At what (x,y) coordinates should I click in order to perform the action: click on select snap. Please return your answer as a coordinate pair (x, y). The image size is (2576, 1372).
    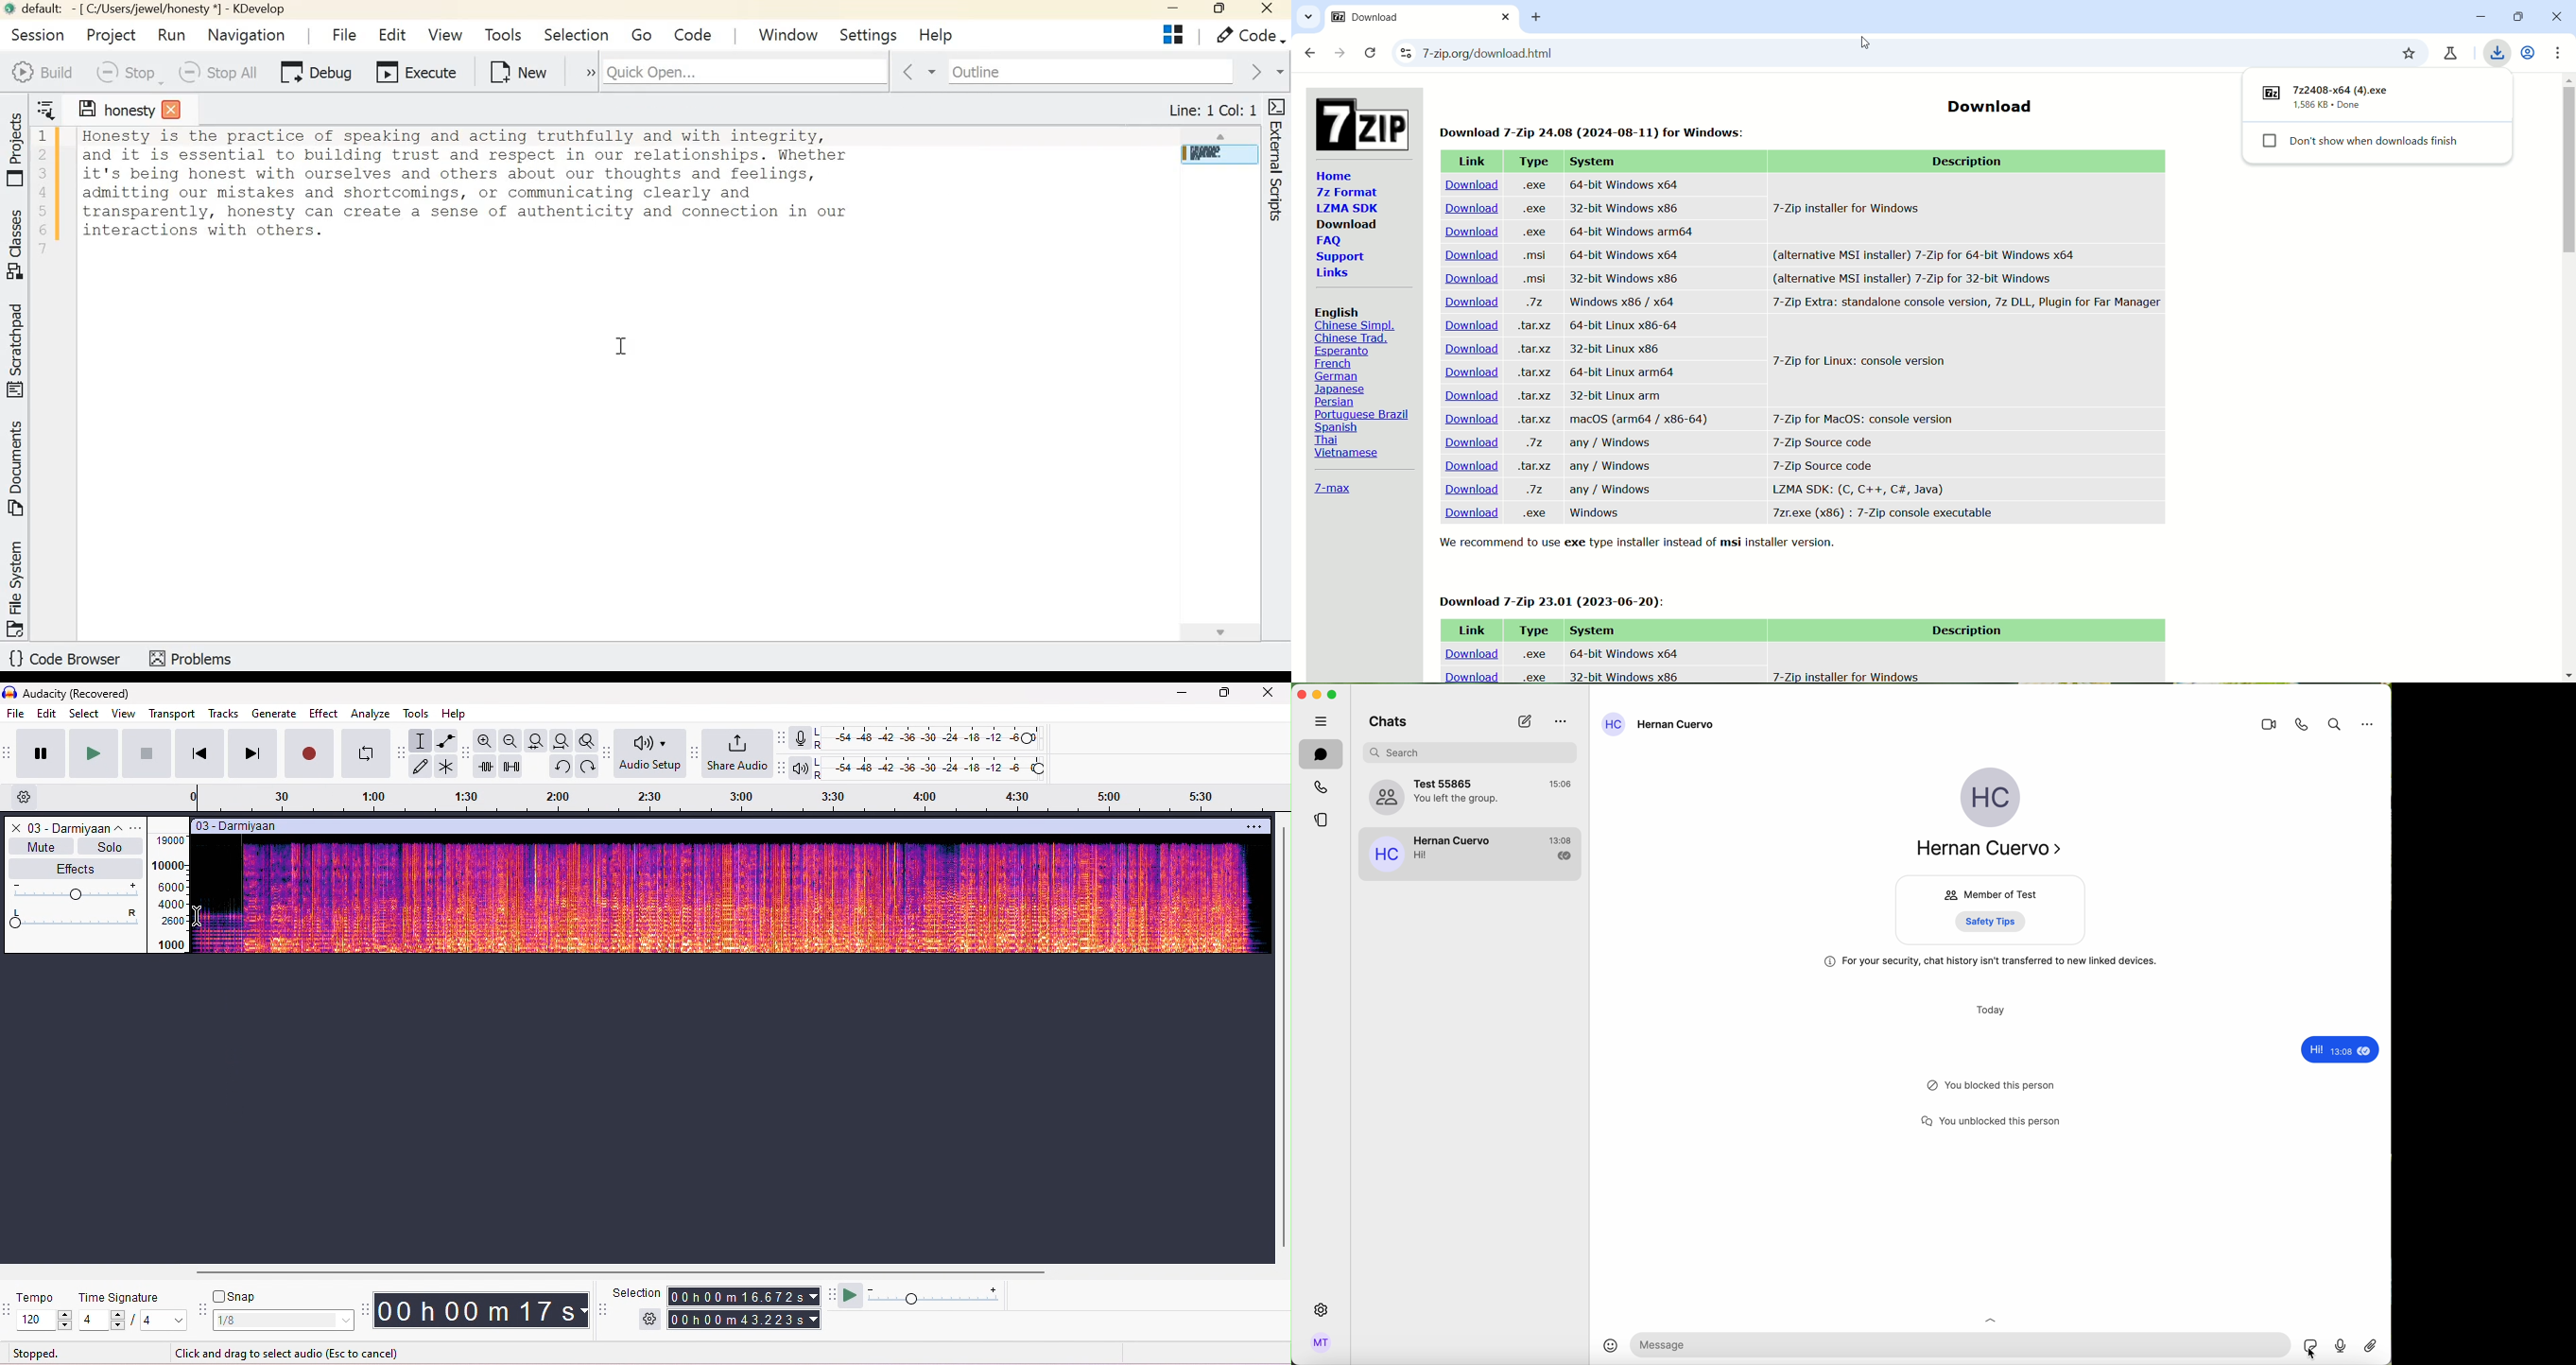
    Looking at the image, I should click on (285, 1320).